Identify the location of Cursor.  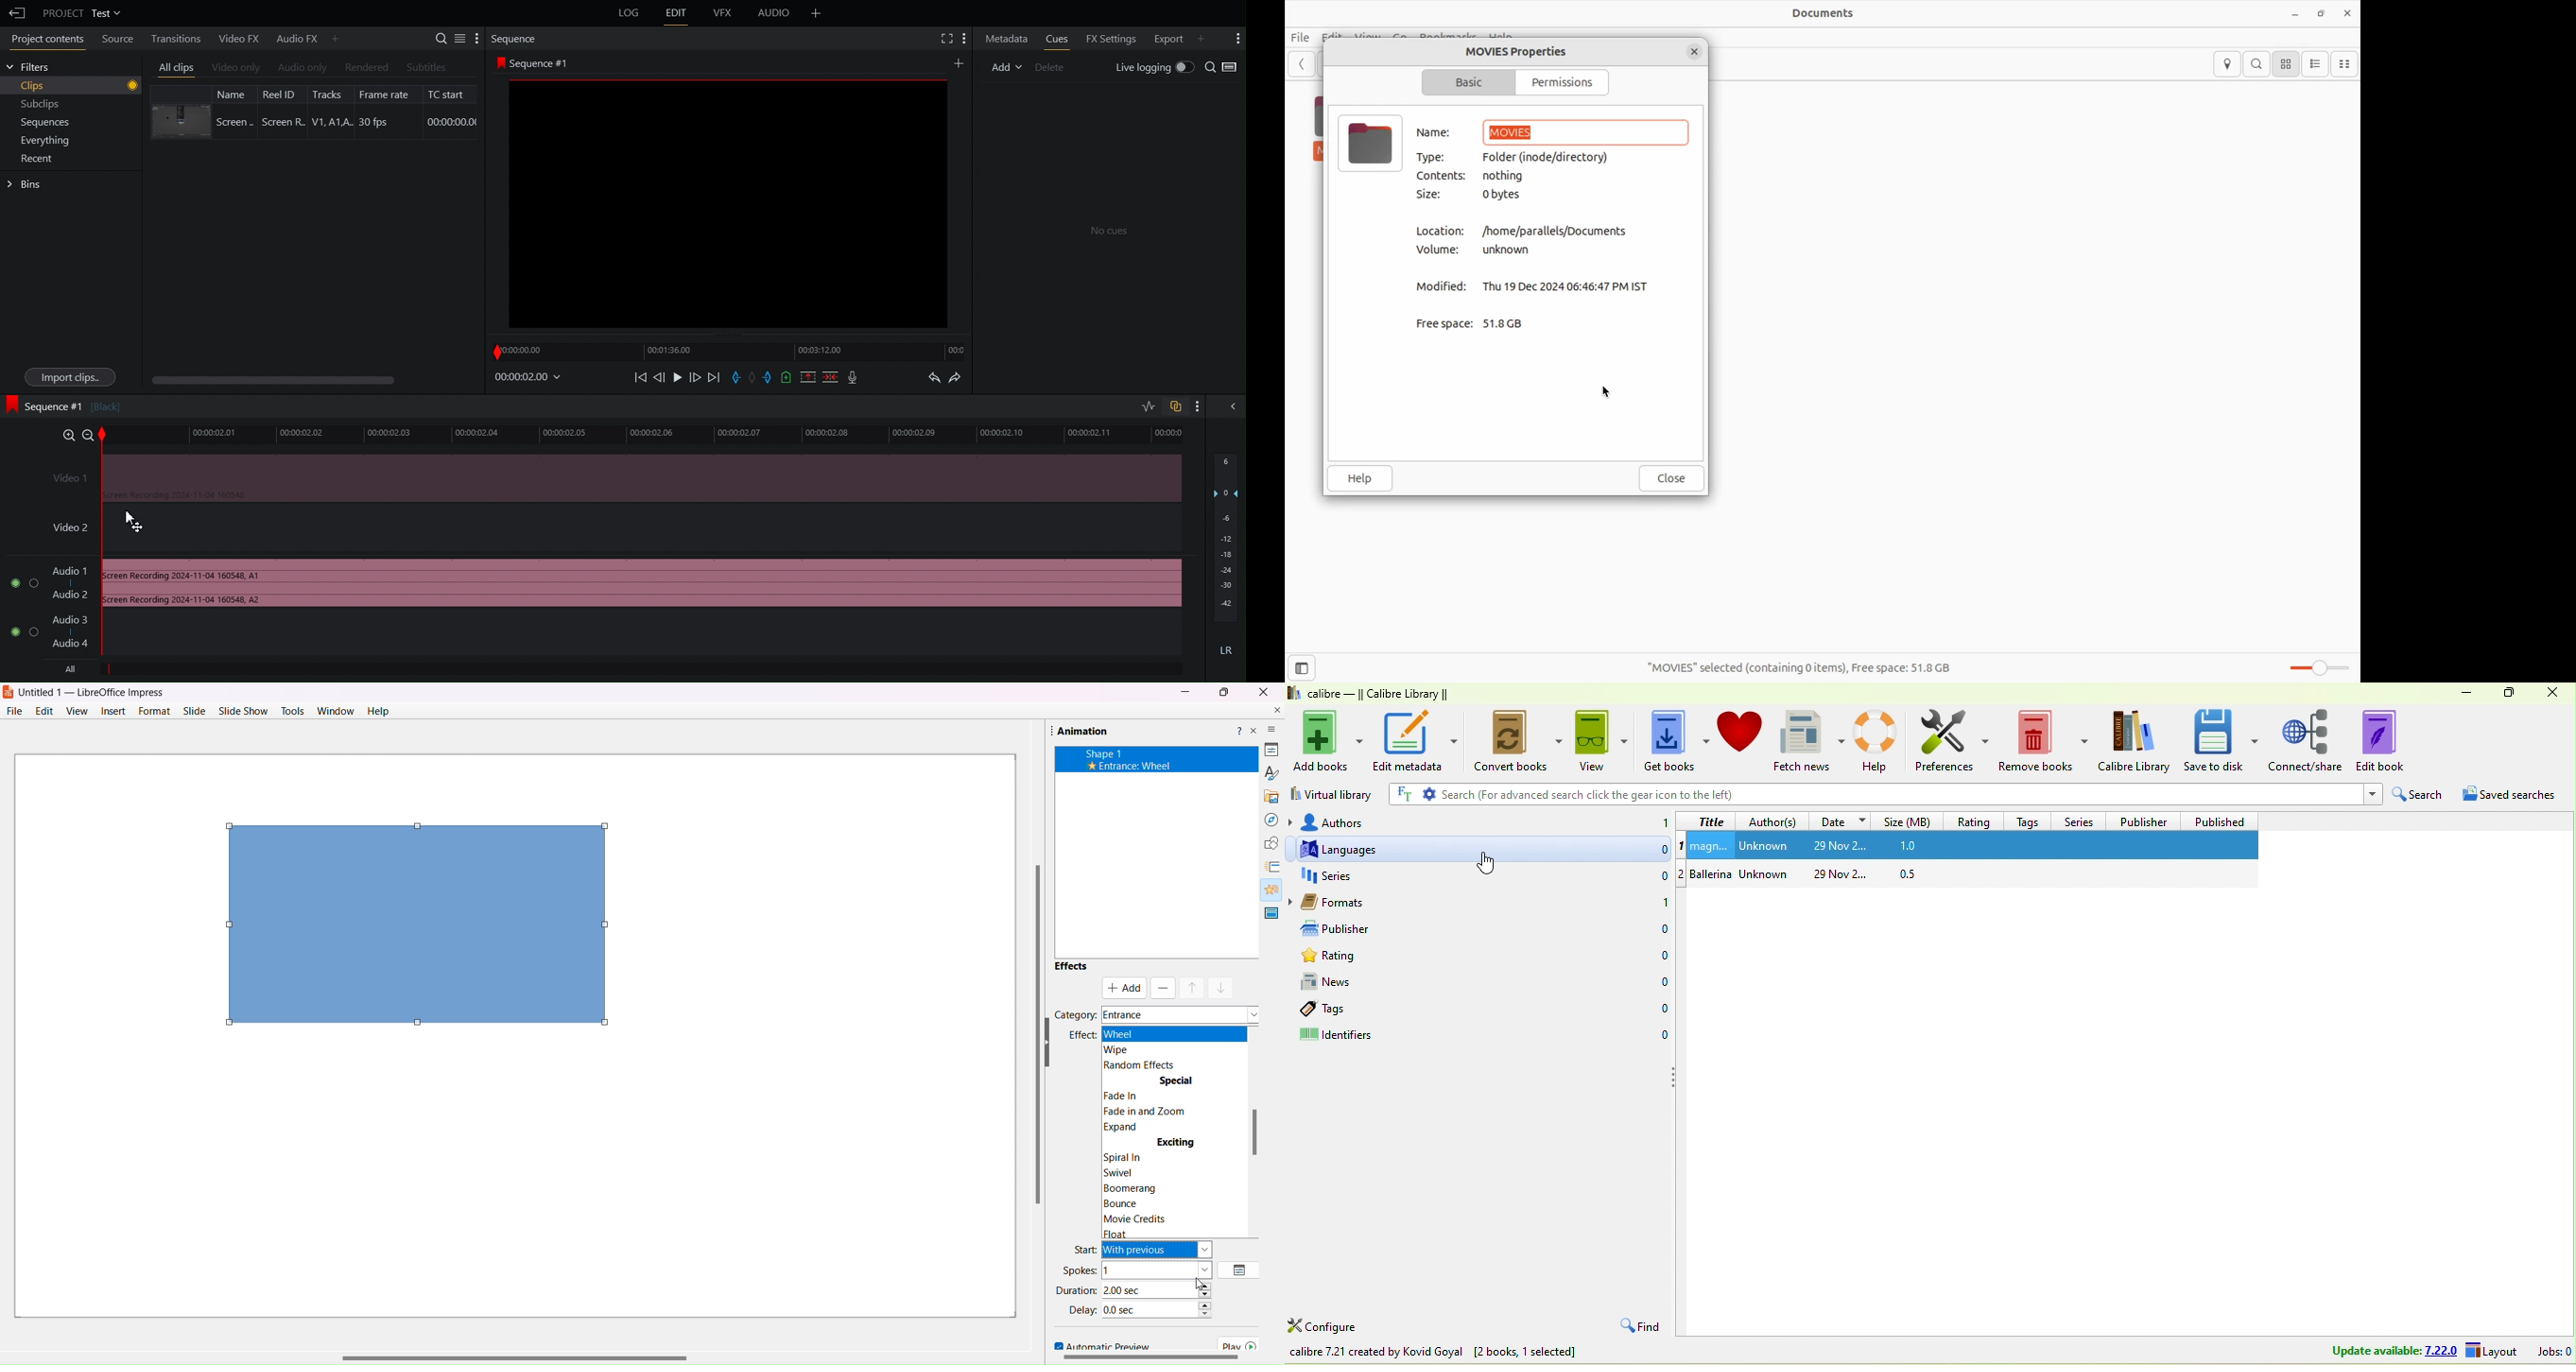
(135, 521).